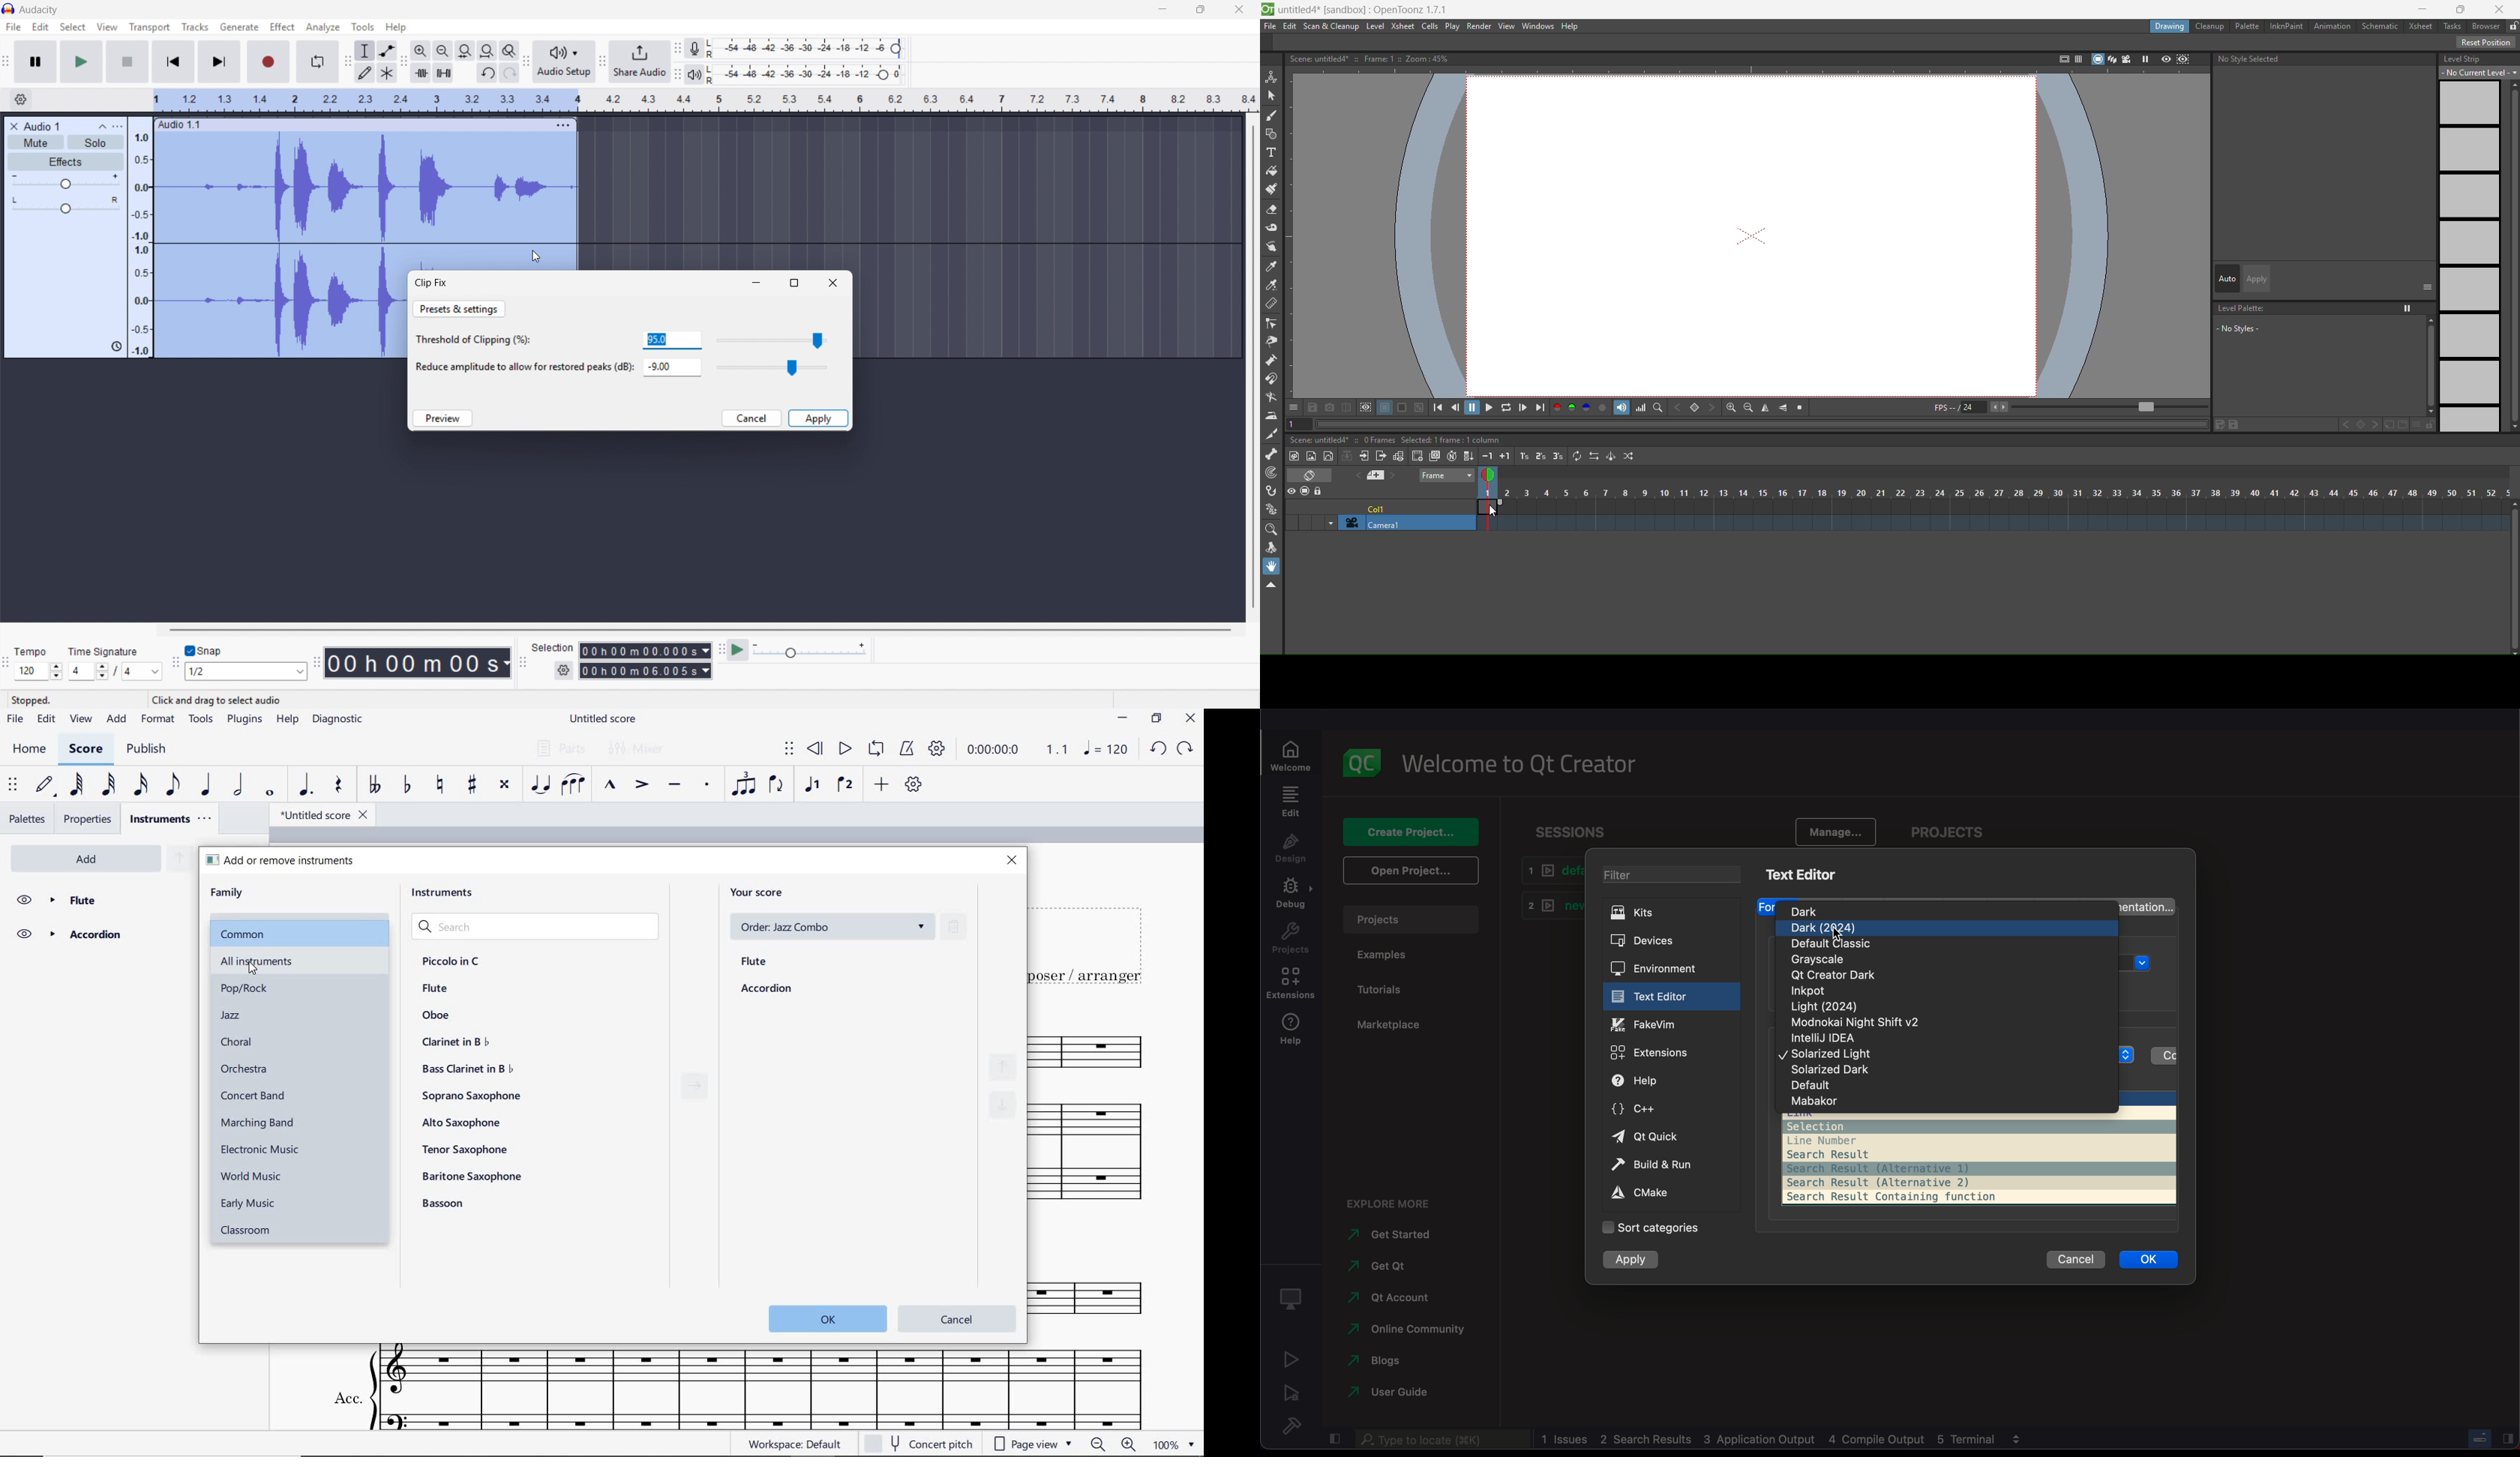 Image resolution: width=2520 pixels, height=1484 pixels. I want to click on default (step time), so click(44, 785).